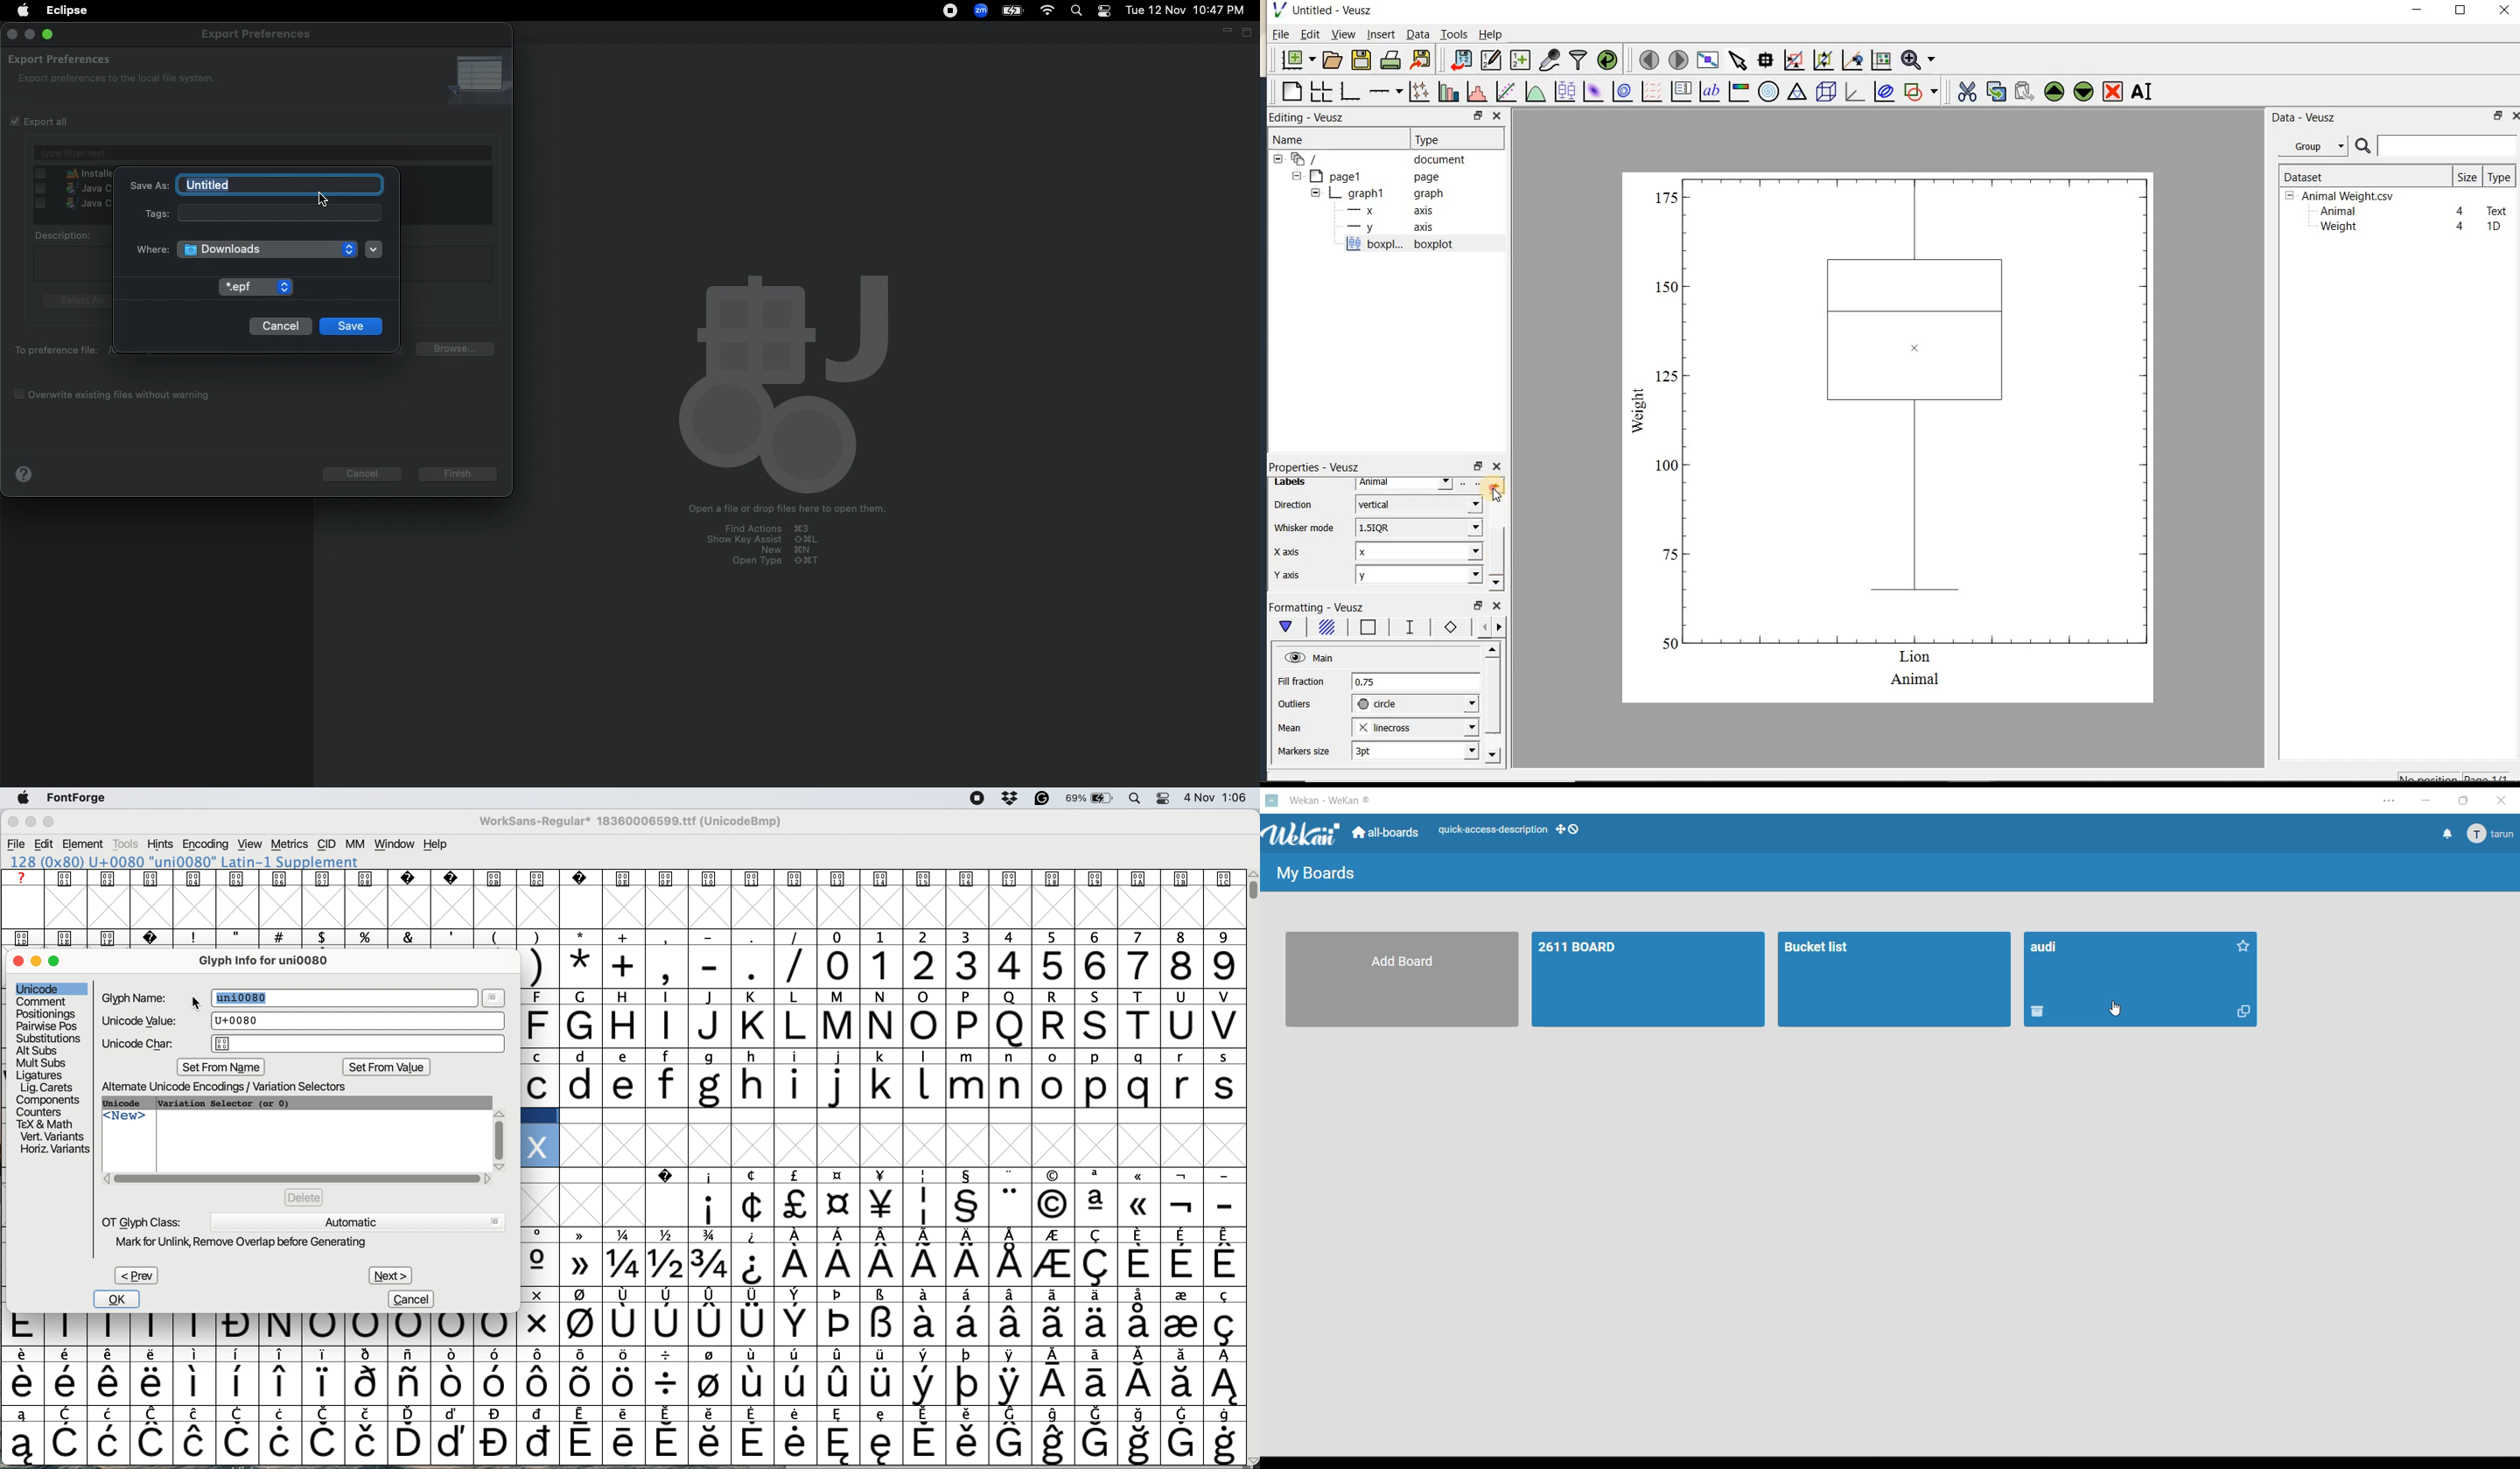 Image resolution: width=2520 pixels, height=1484 pixels. What do you see at coordinates (44, 1123) in the screenshot?
I see `tex and math` at bounding box center [44, 1123].